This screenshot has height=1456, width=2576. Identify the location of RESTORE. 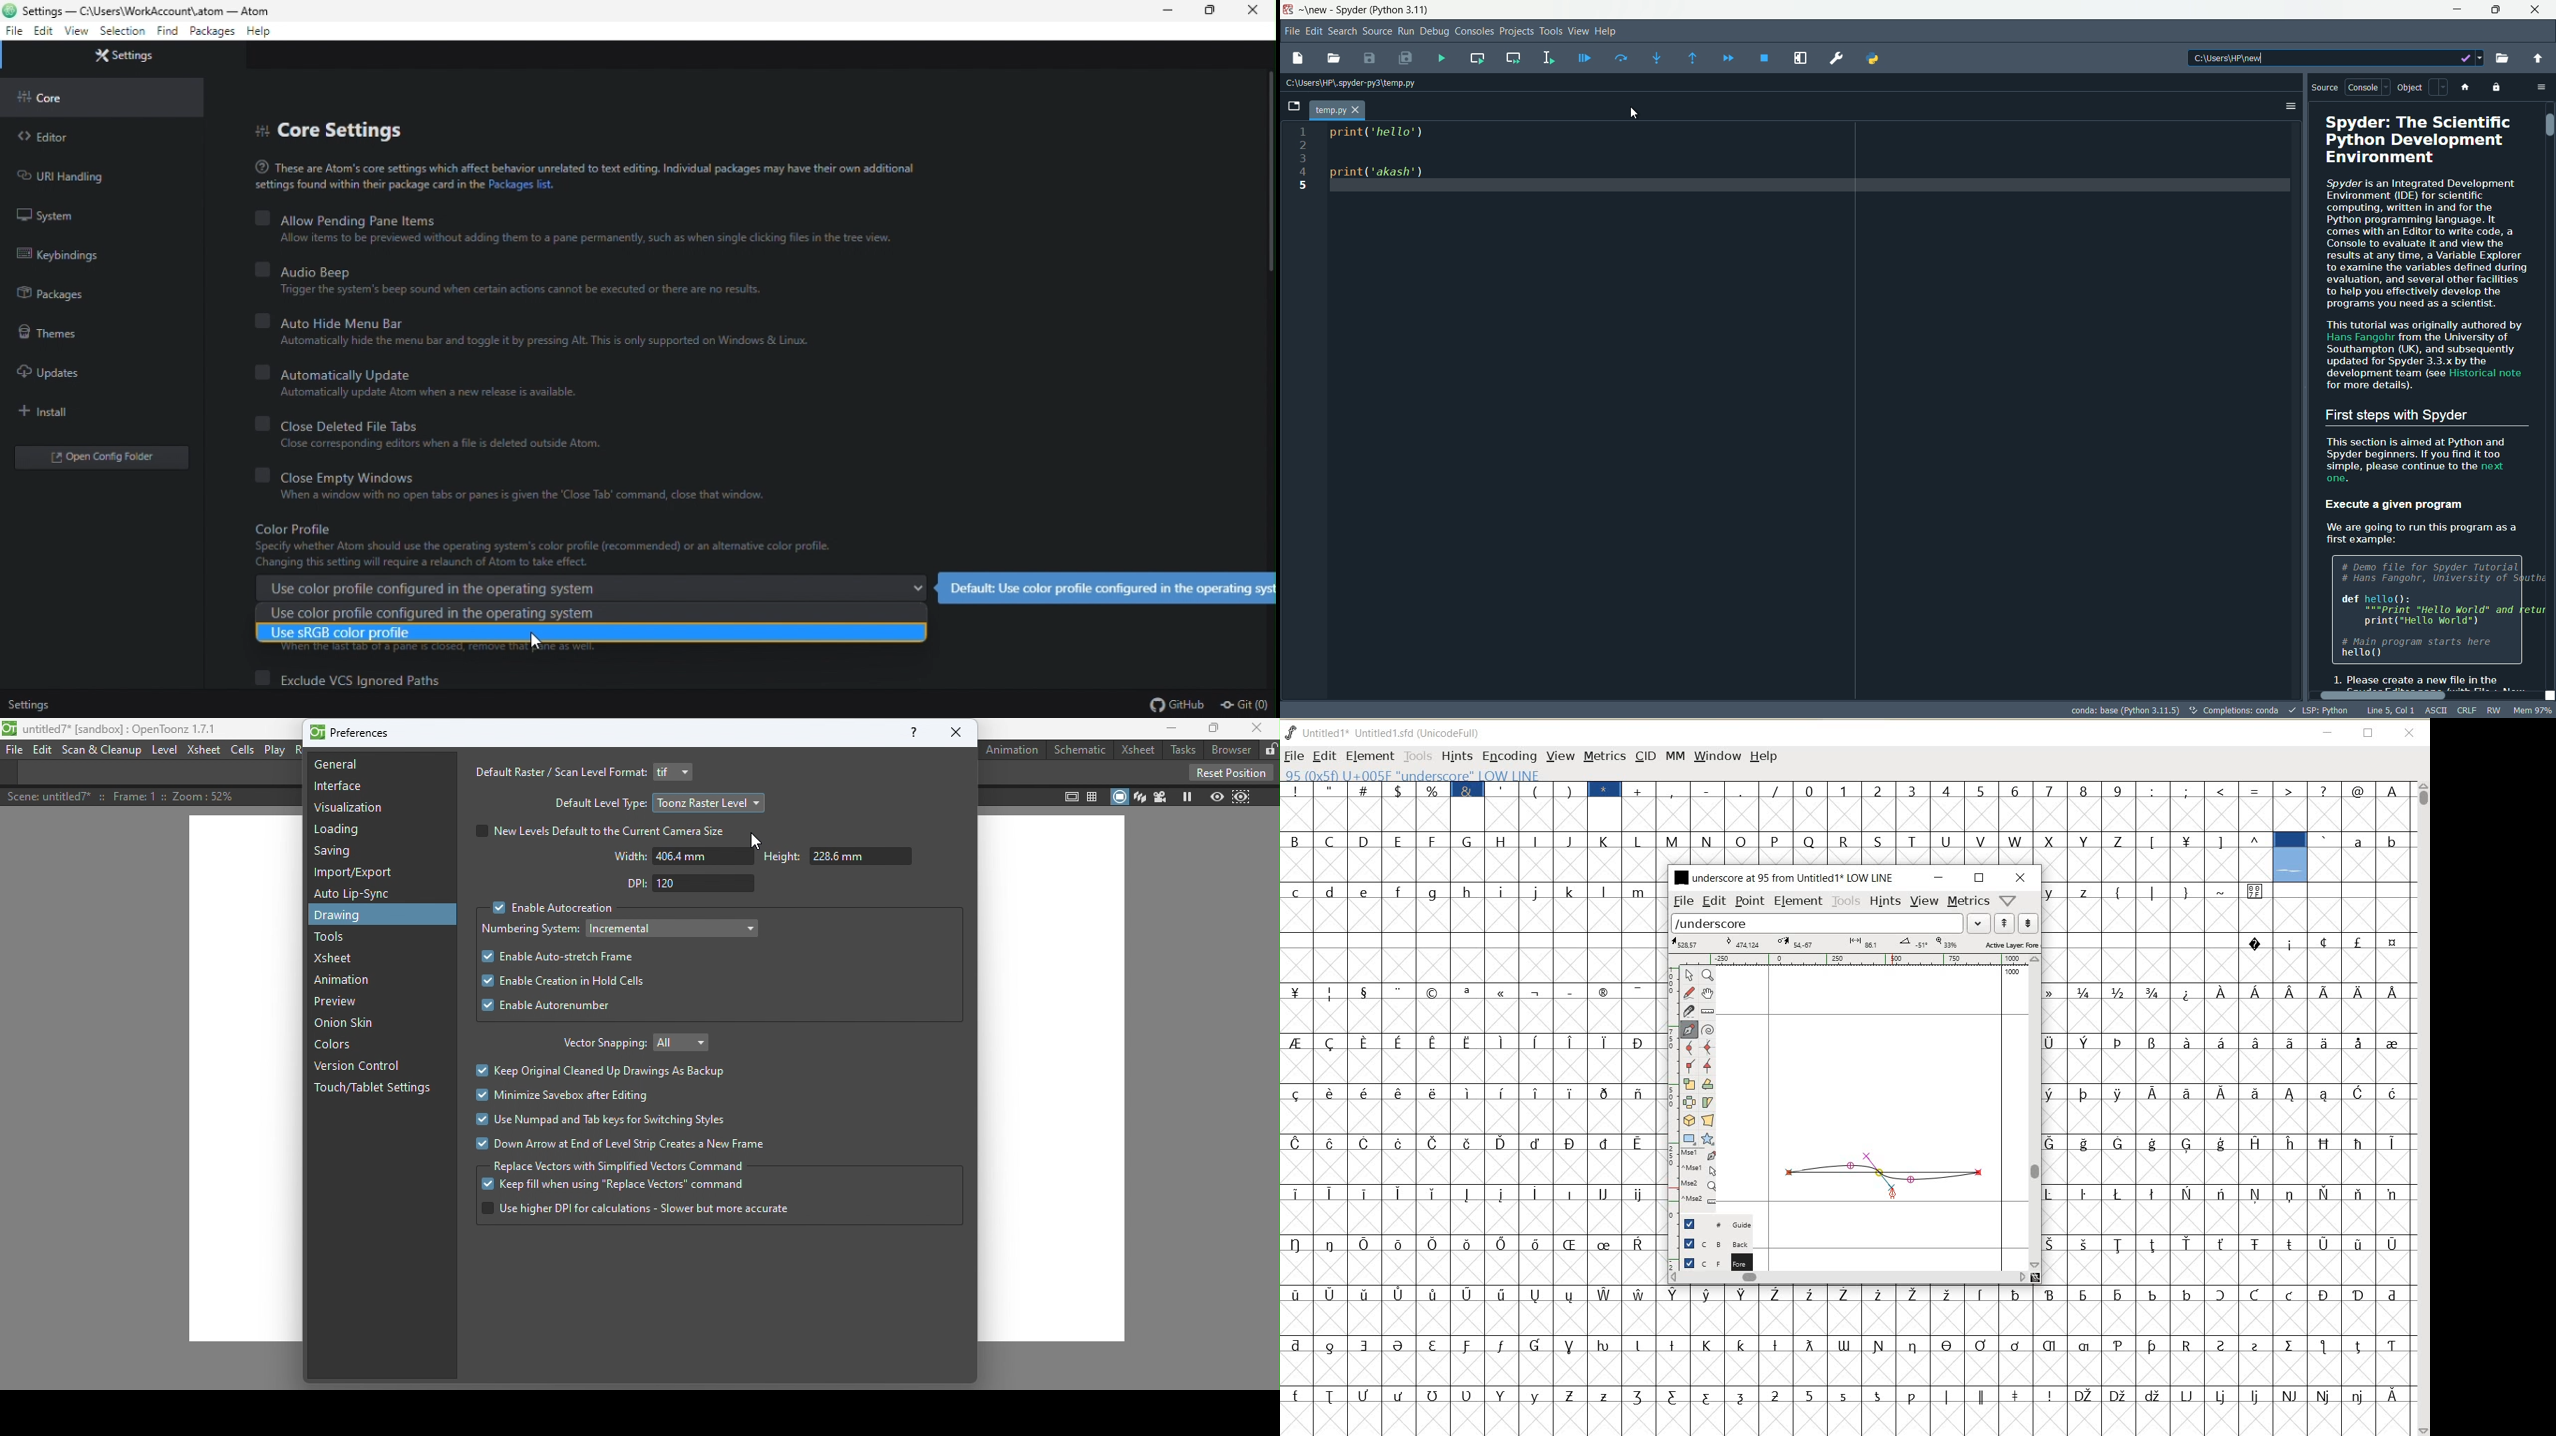
(2369, 734).